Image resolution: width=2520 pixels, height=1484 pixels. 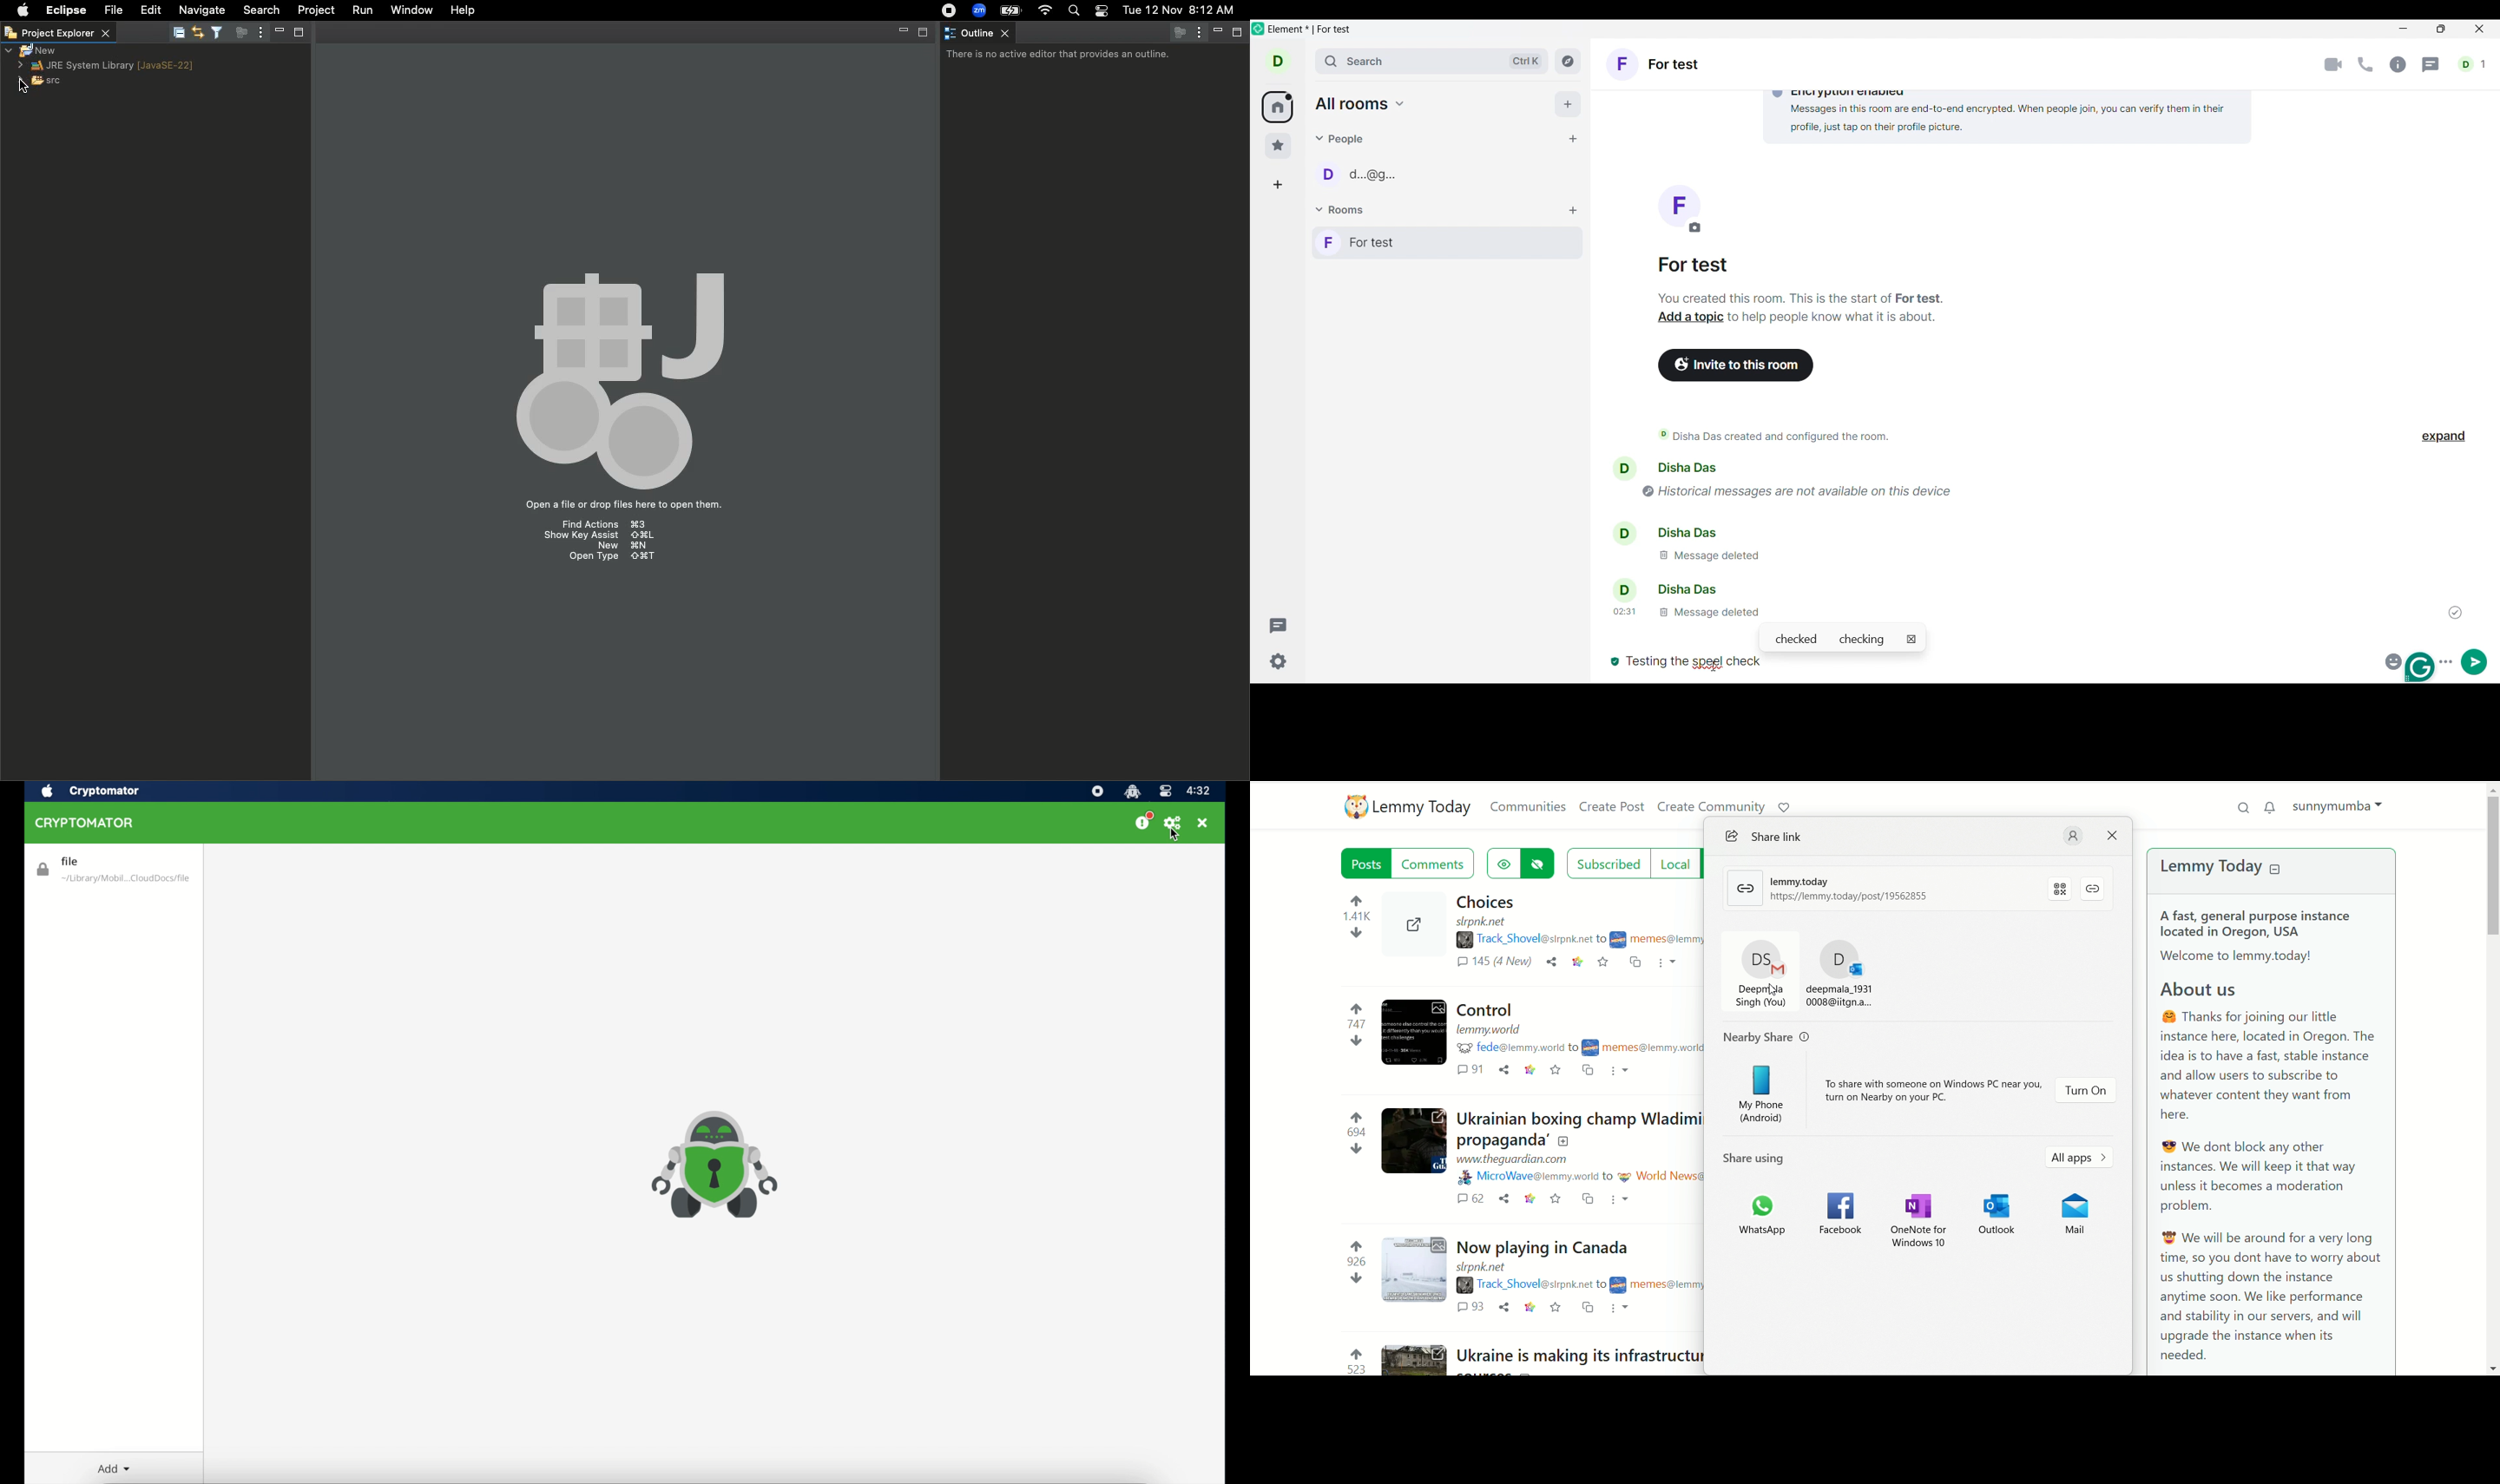 I want to click on watsapp, so click(x=1767, y=1220).